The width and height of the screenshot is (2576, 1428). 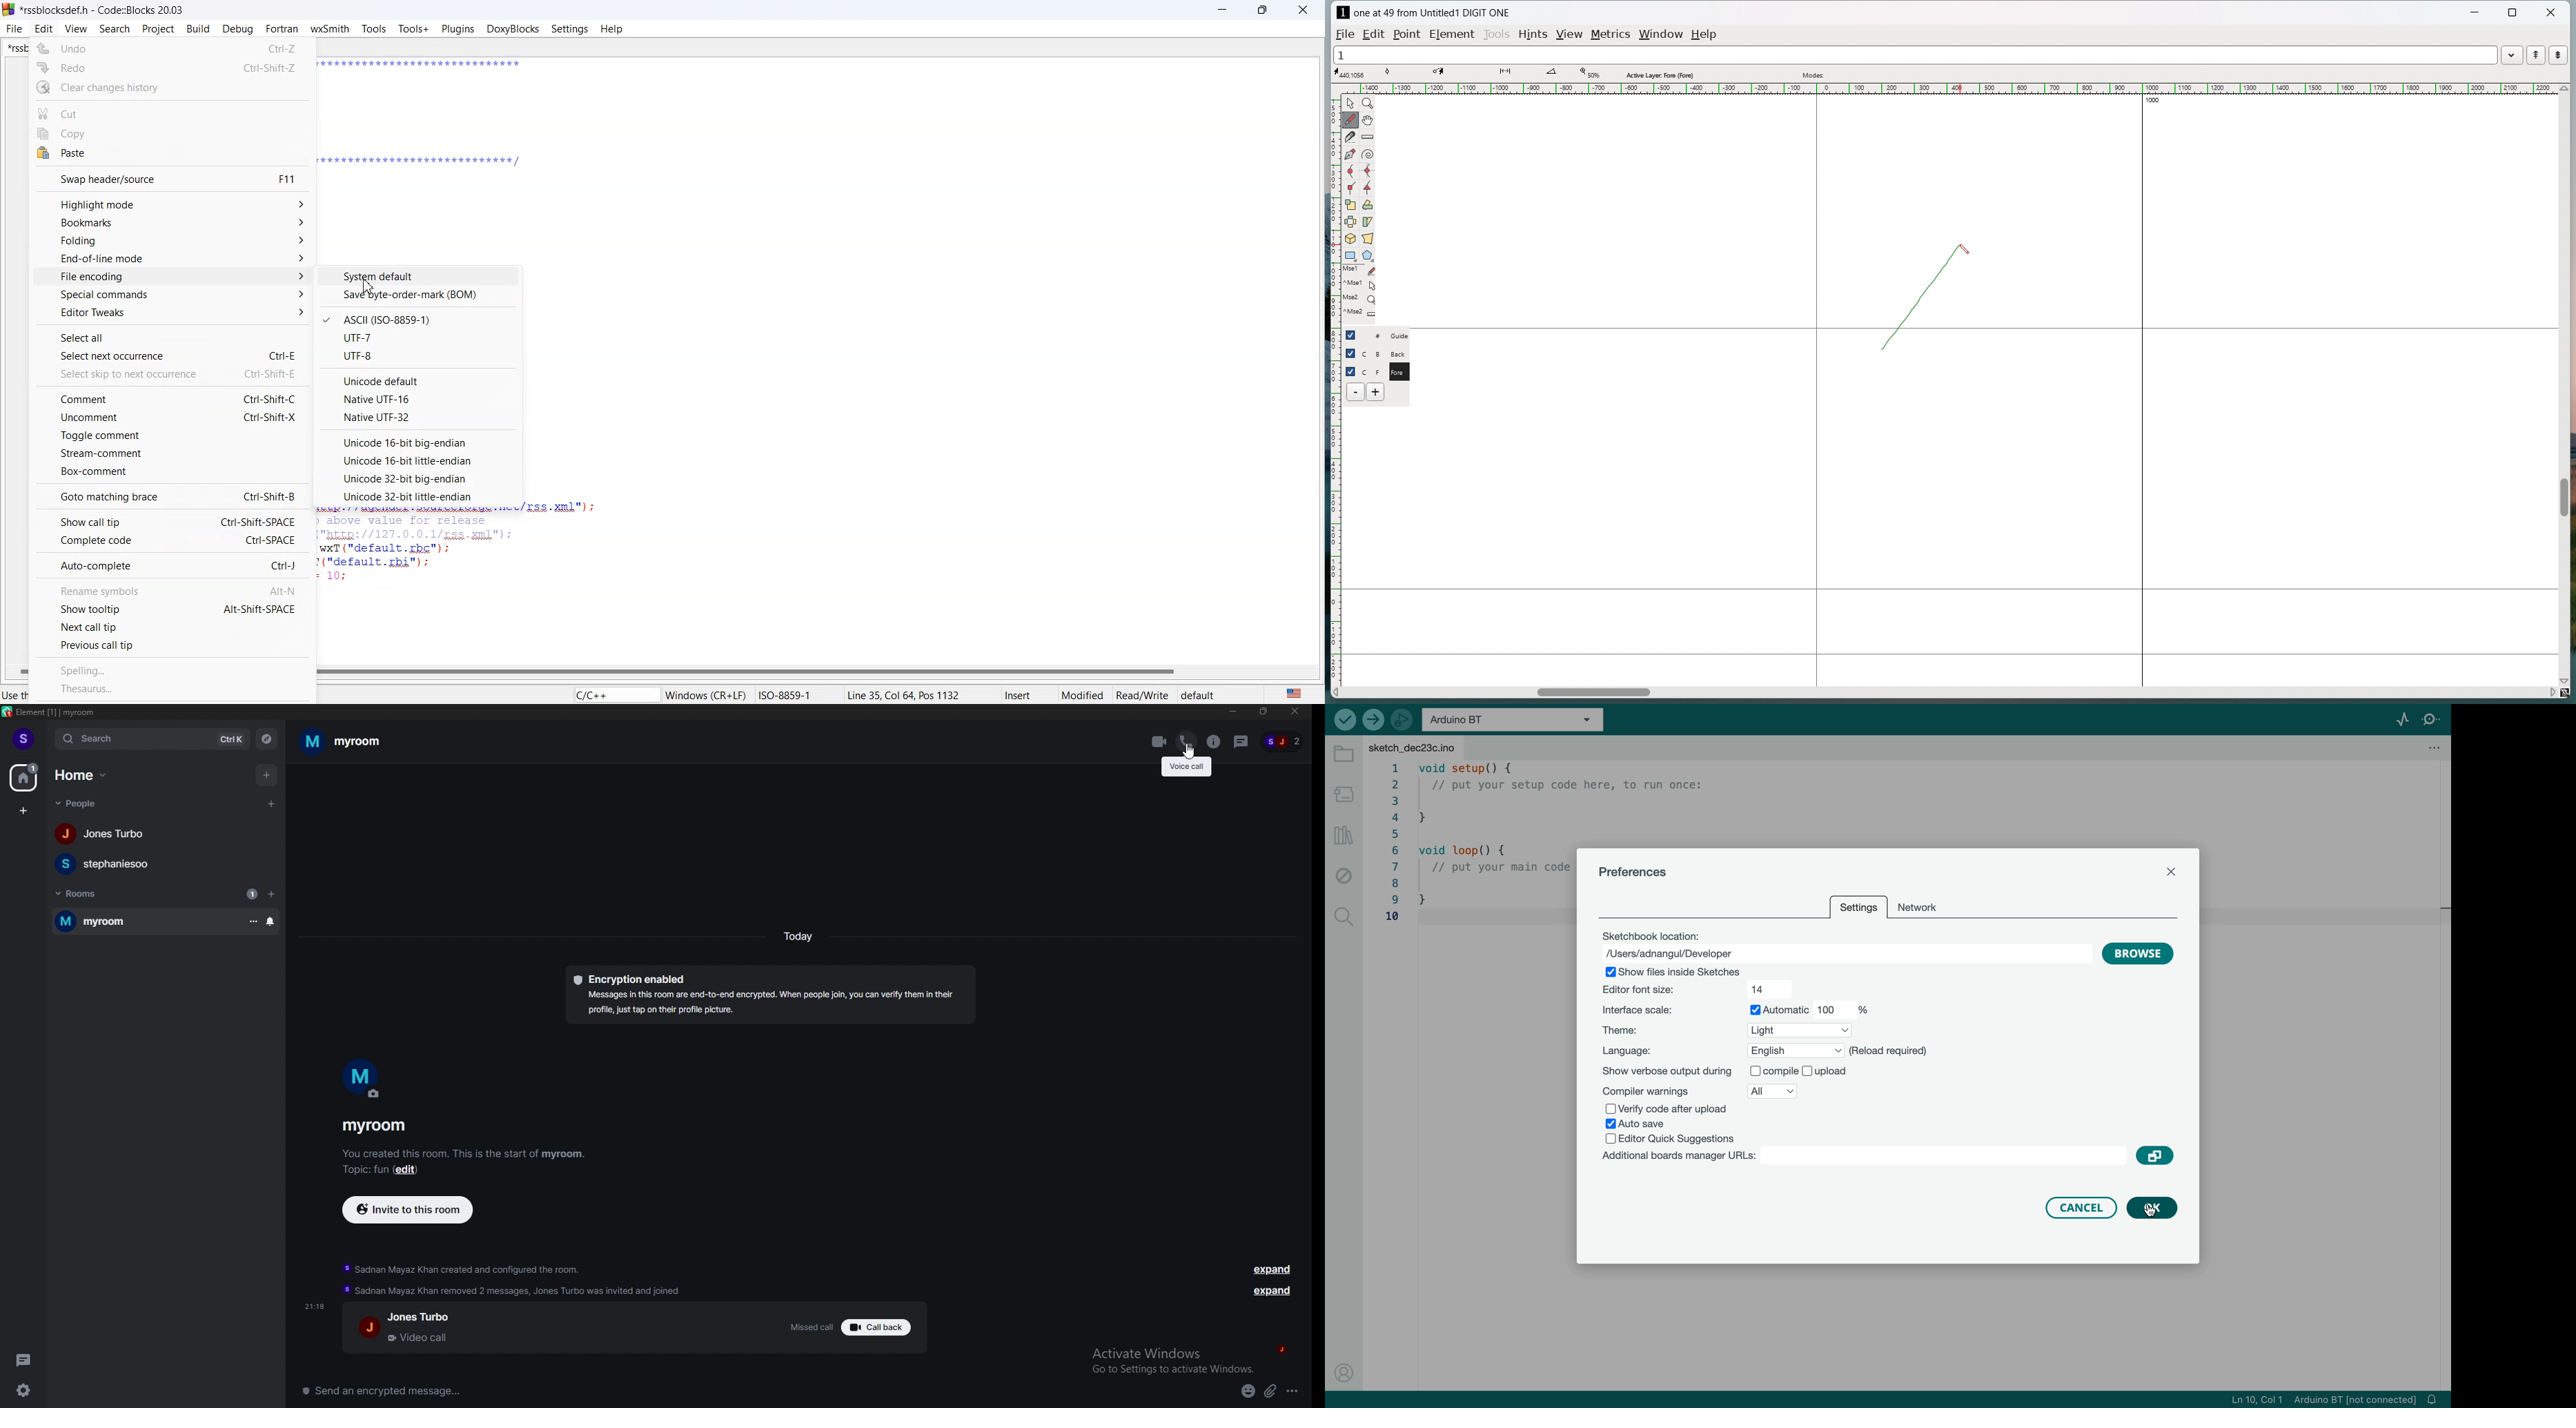 I want to click on UTF-8, so click(x=420, y=356).